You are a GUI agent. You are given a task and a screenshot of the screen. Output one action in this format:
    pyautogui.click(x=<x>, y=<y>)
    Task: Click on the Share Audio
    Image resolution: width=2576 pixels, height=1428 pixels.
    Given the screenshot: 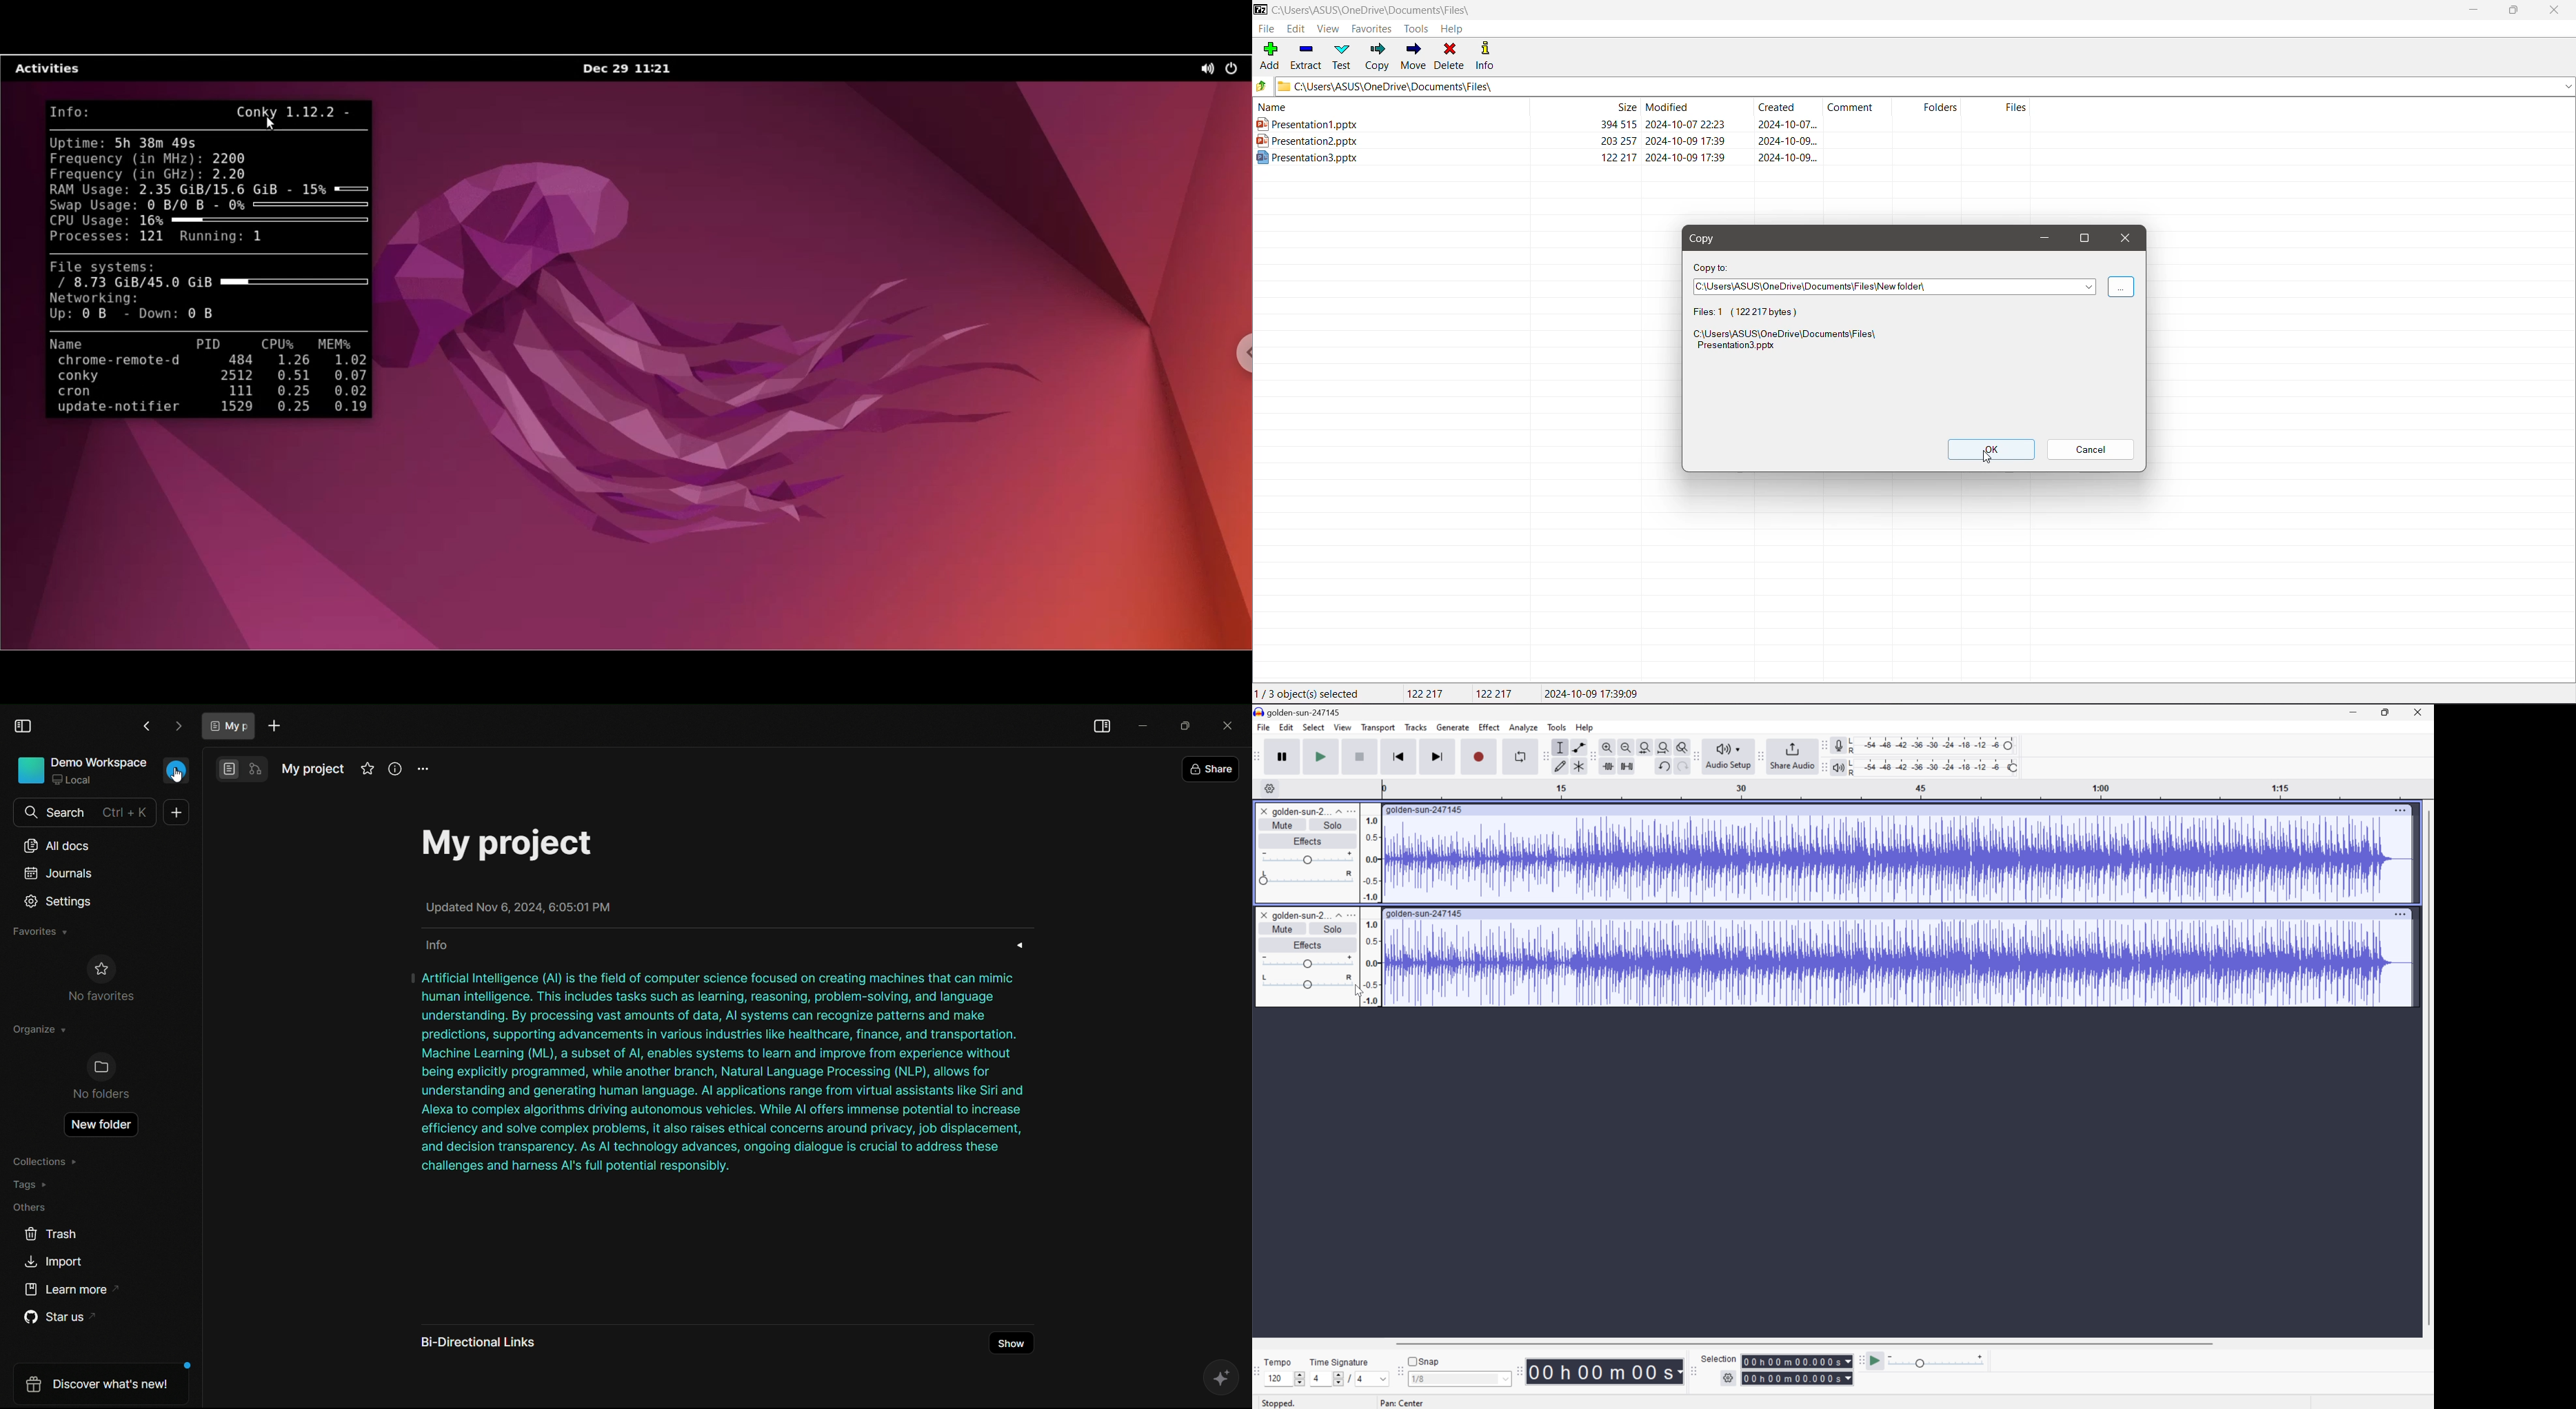 What is the action you would take?
    pyautogui.click(x=1789, y=754)
    